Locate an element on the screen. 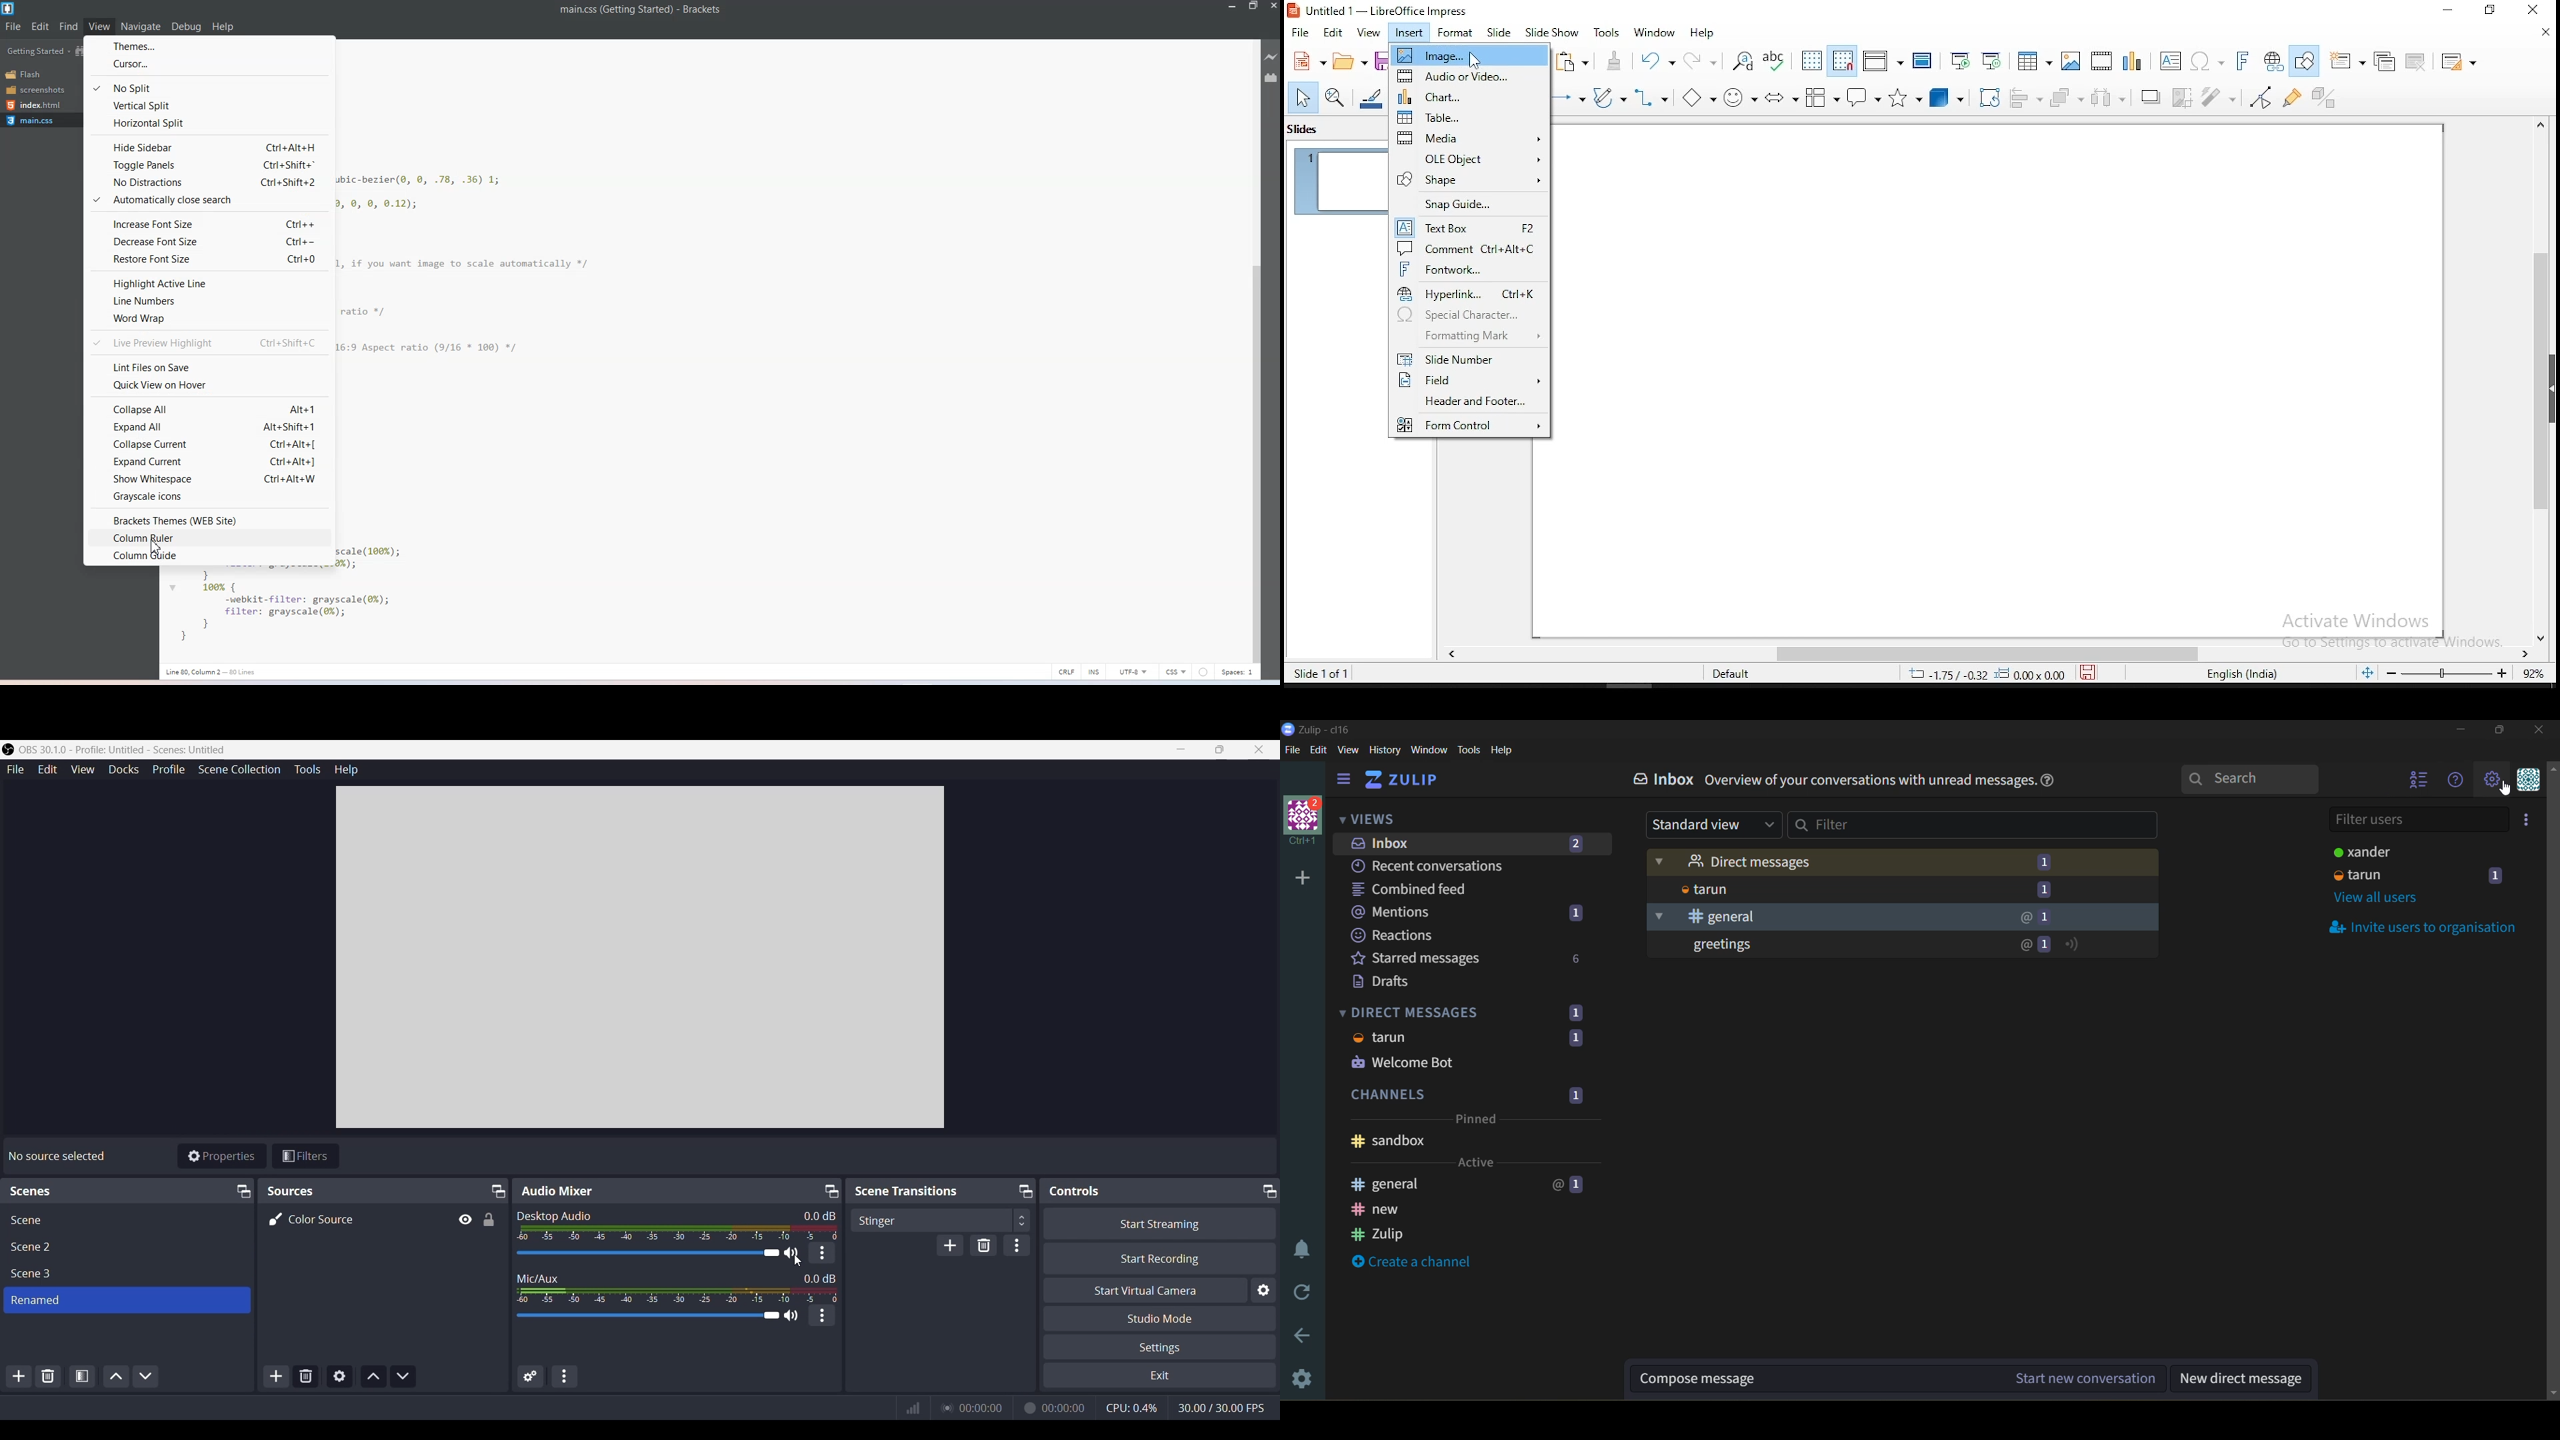  symbol shapes is located at coordinates (1741, 95).